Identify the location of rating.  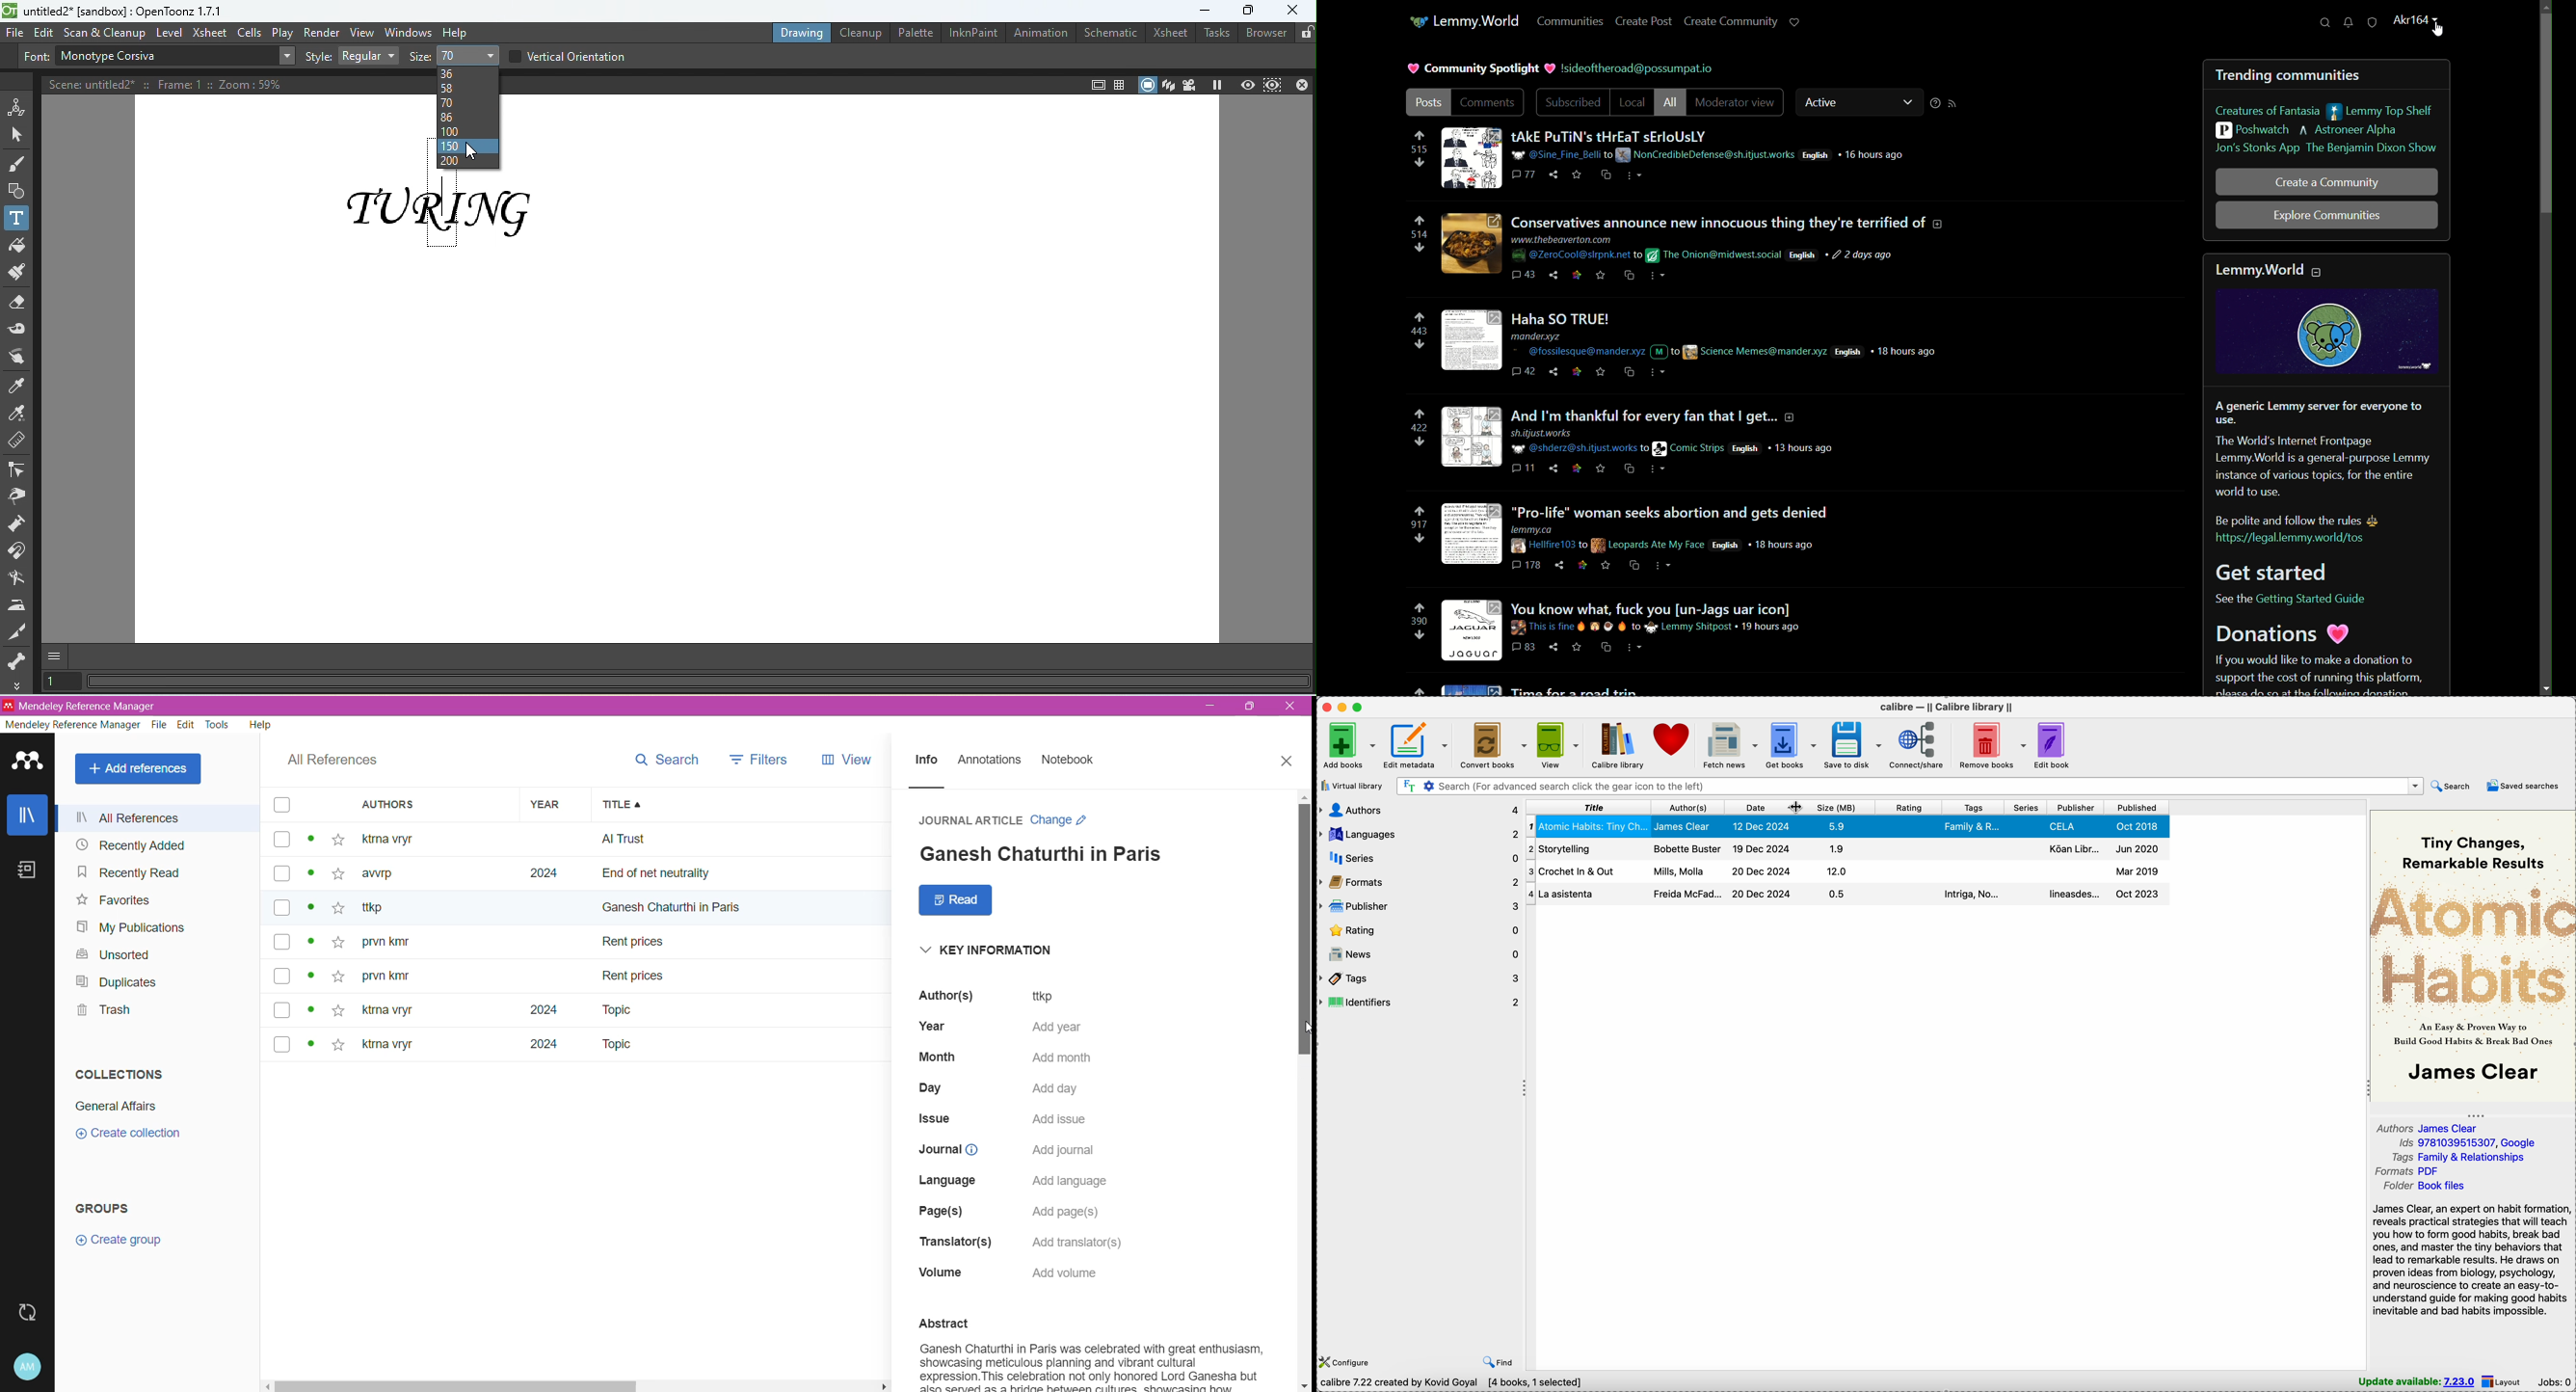
(1910, 809).